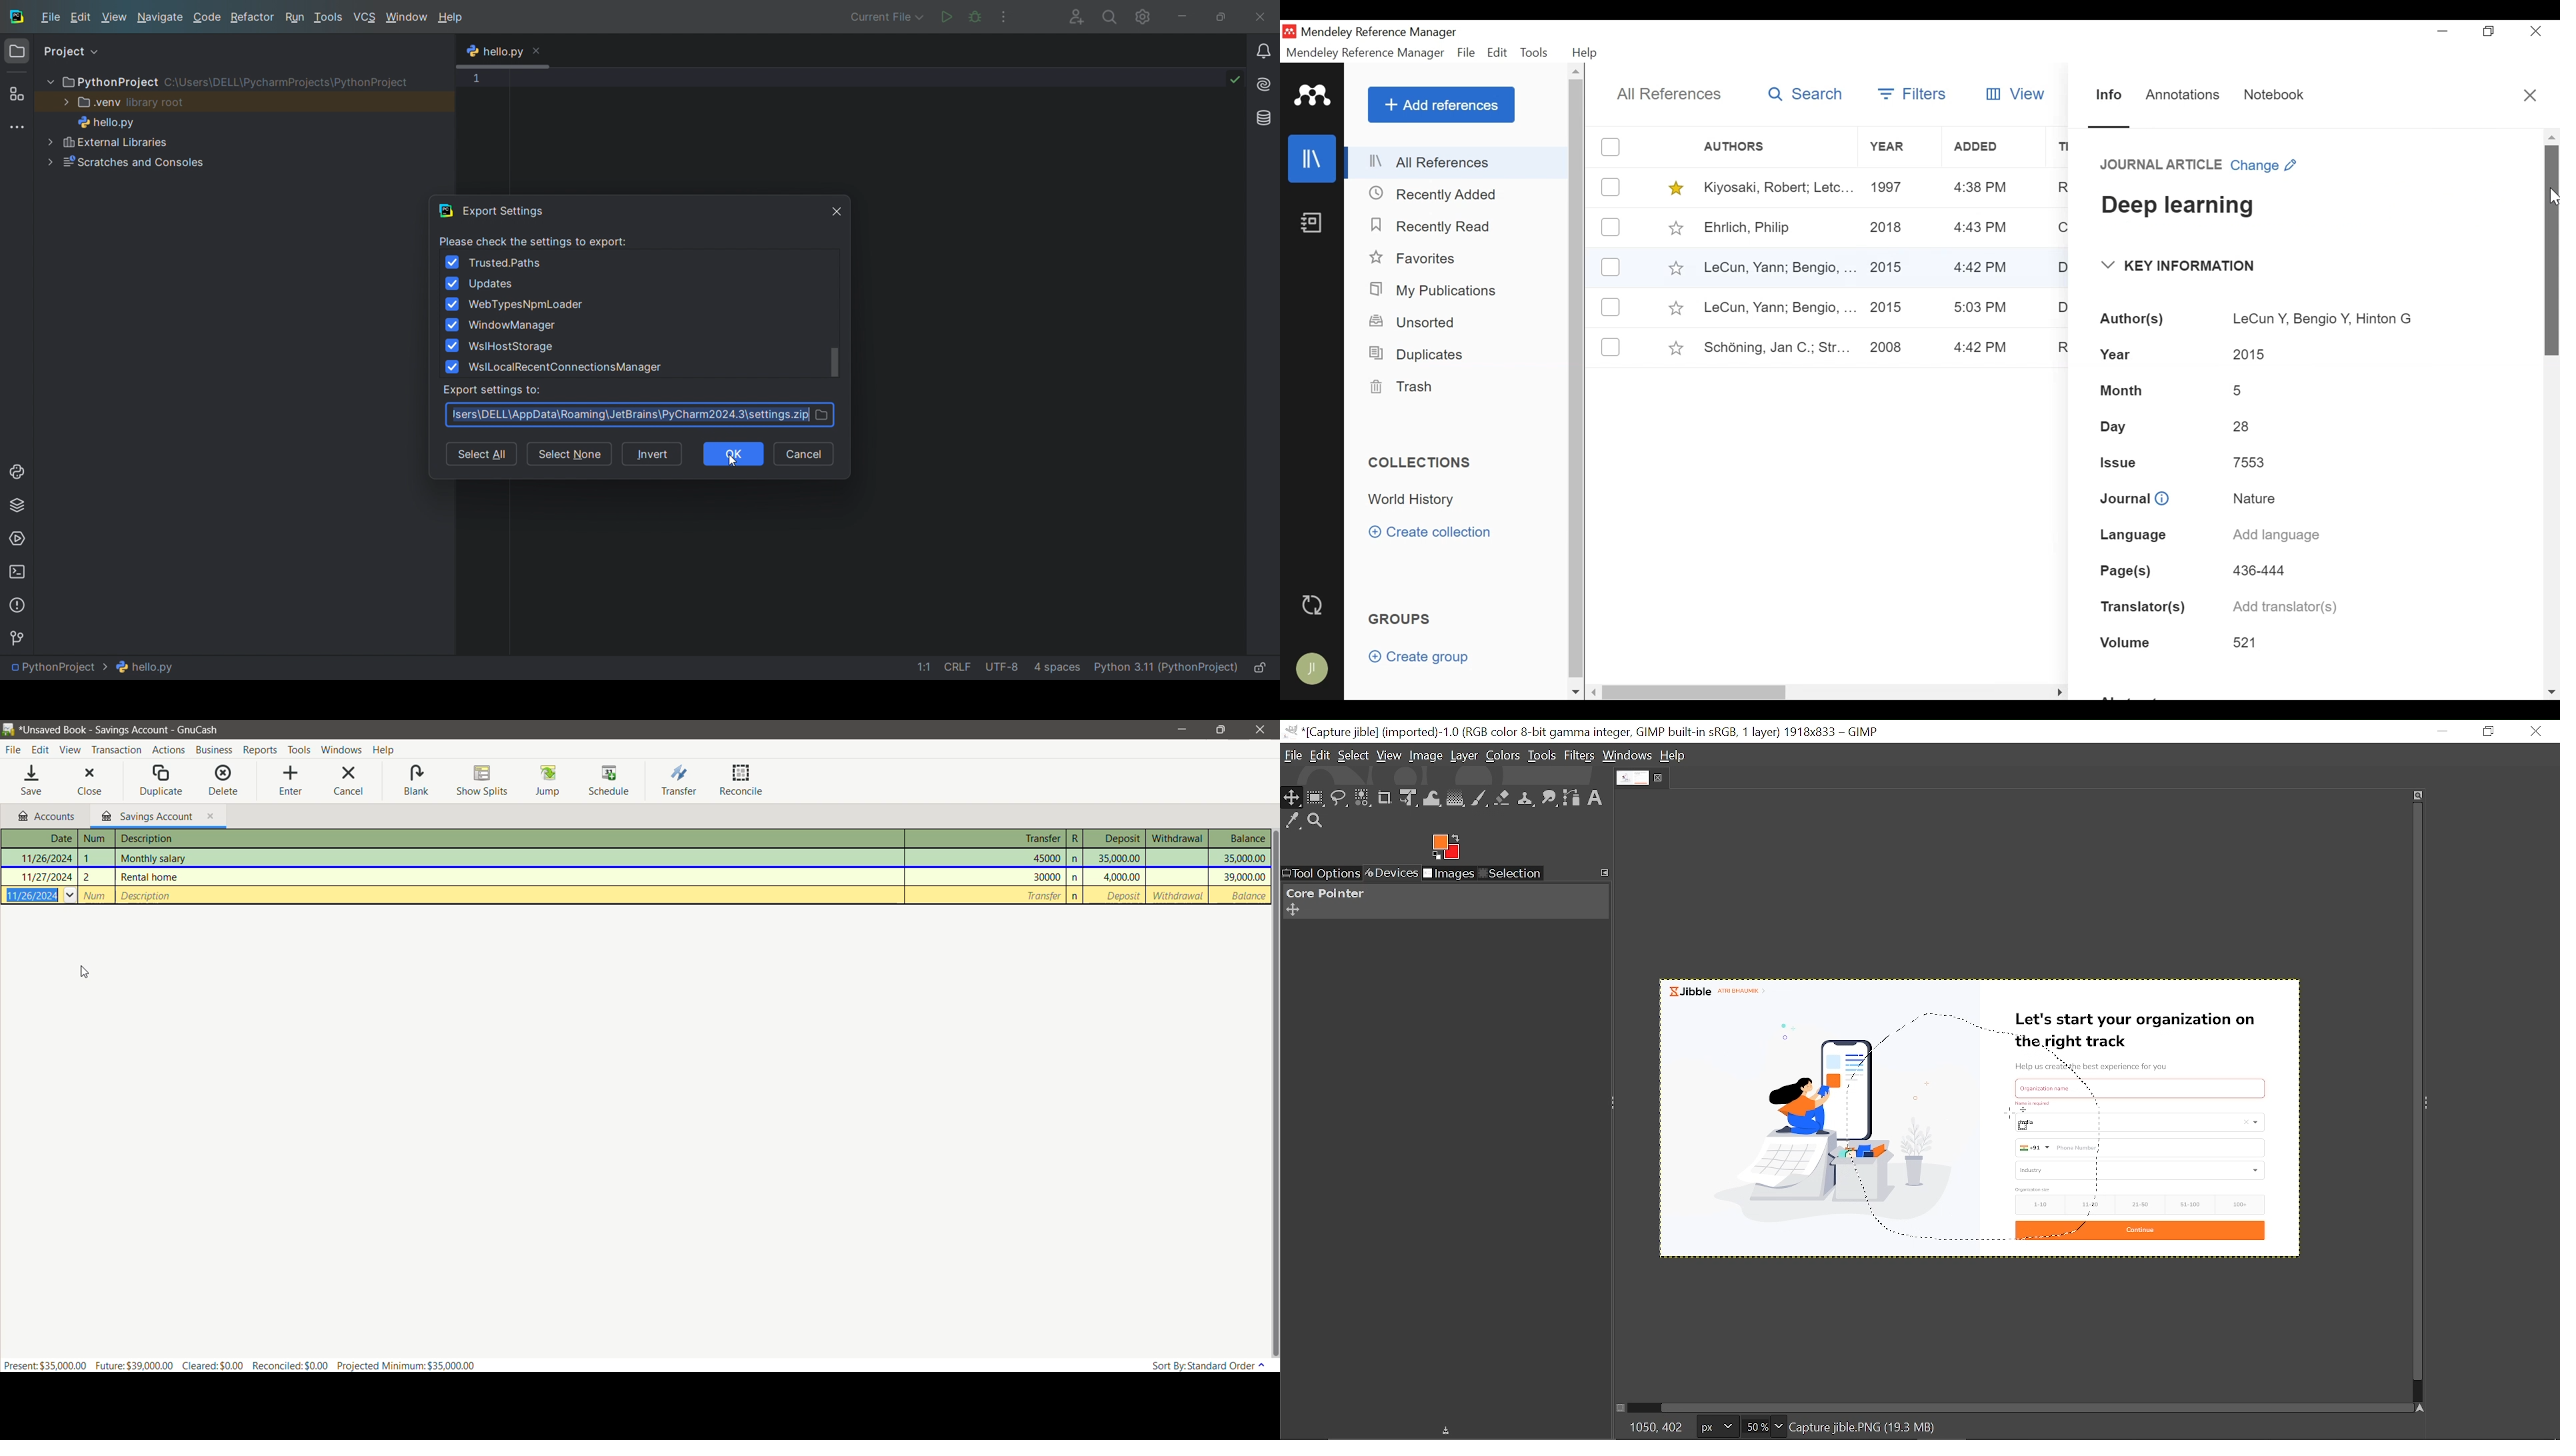  What do you see at coordinates (1238, 858) in the screenshot?
I see `35000.00` at bounding box center [1238, 858].